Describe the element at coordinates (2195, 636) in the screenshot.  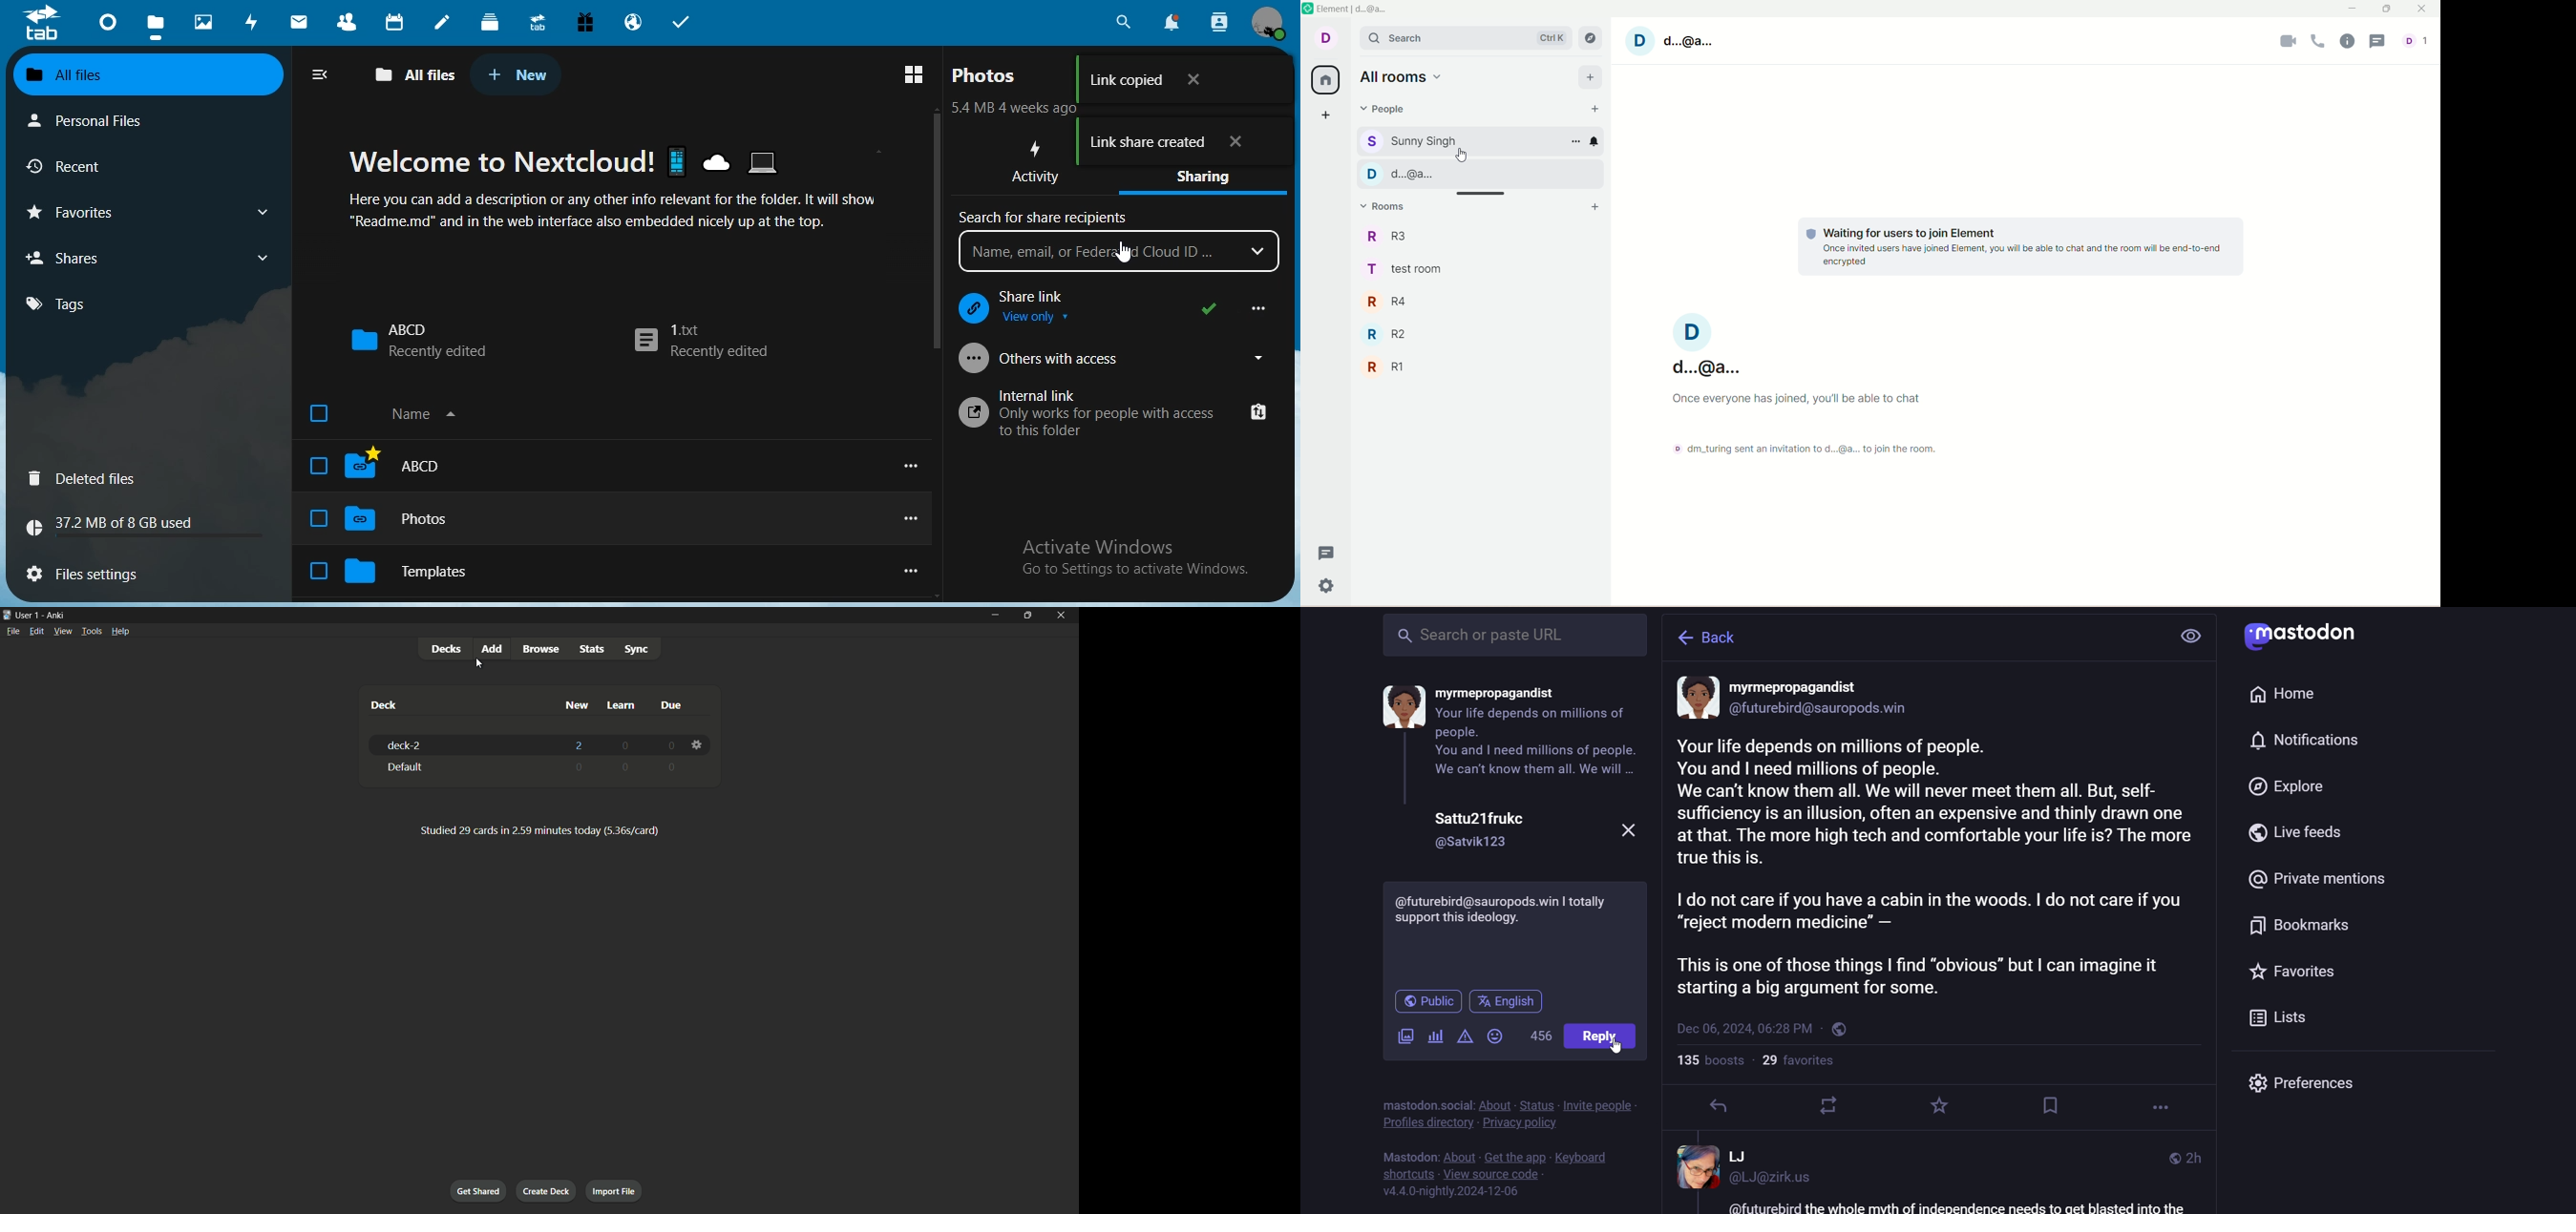
I see `view` at that location.